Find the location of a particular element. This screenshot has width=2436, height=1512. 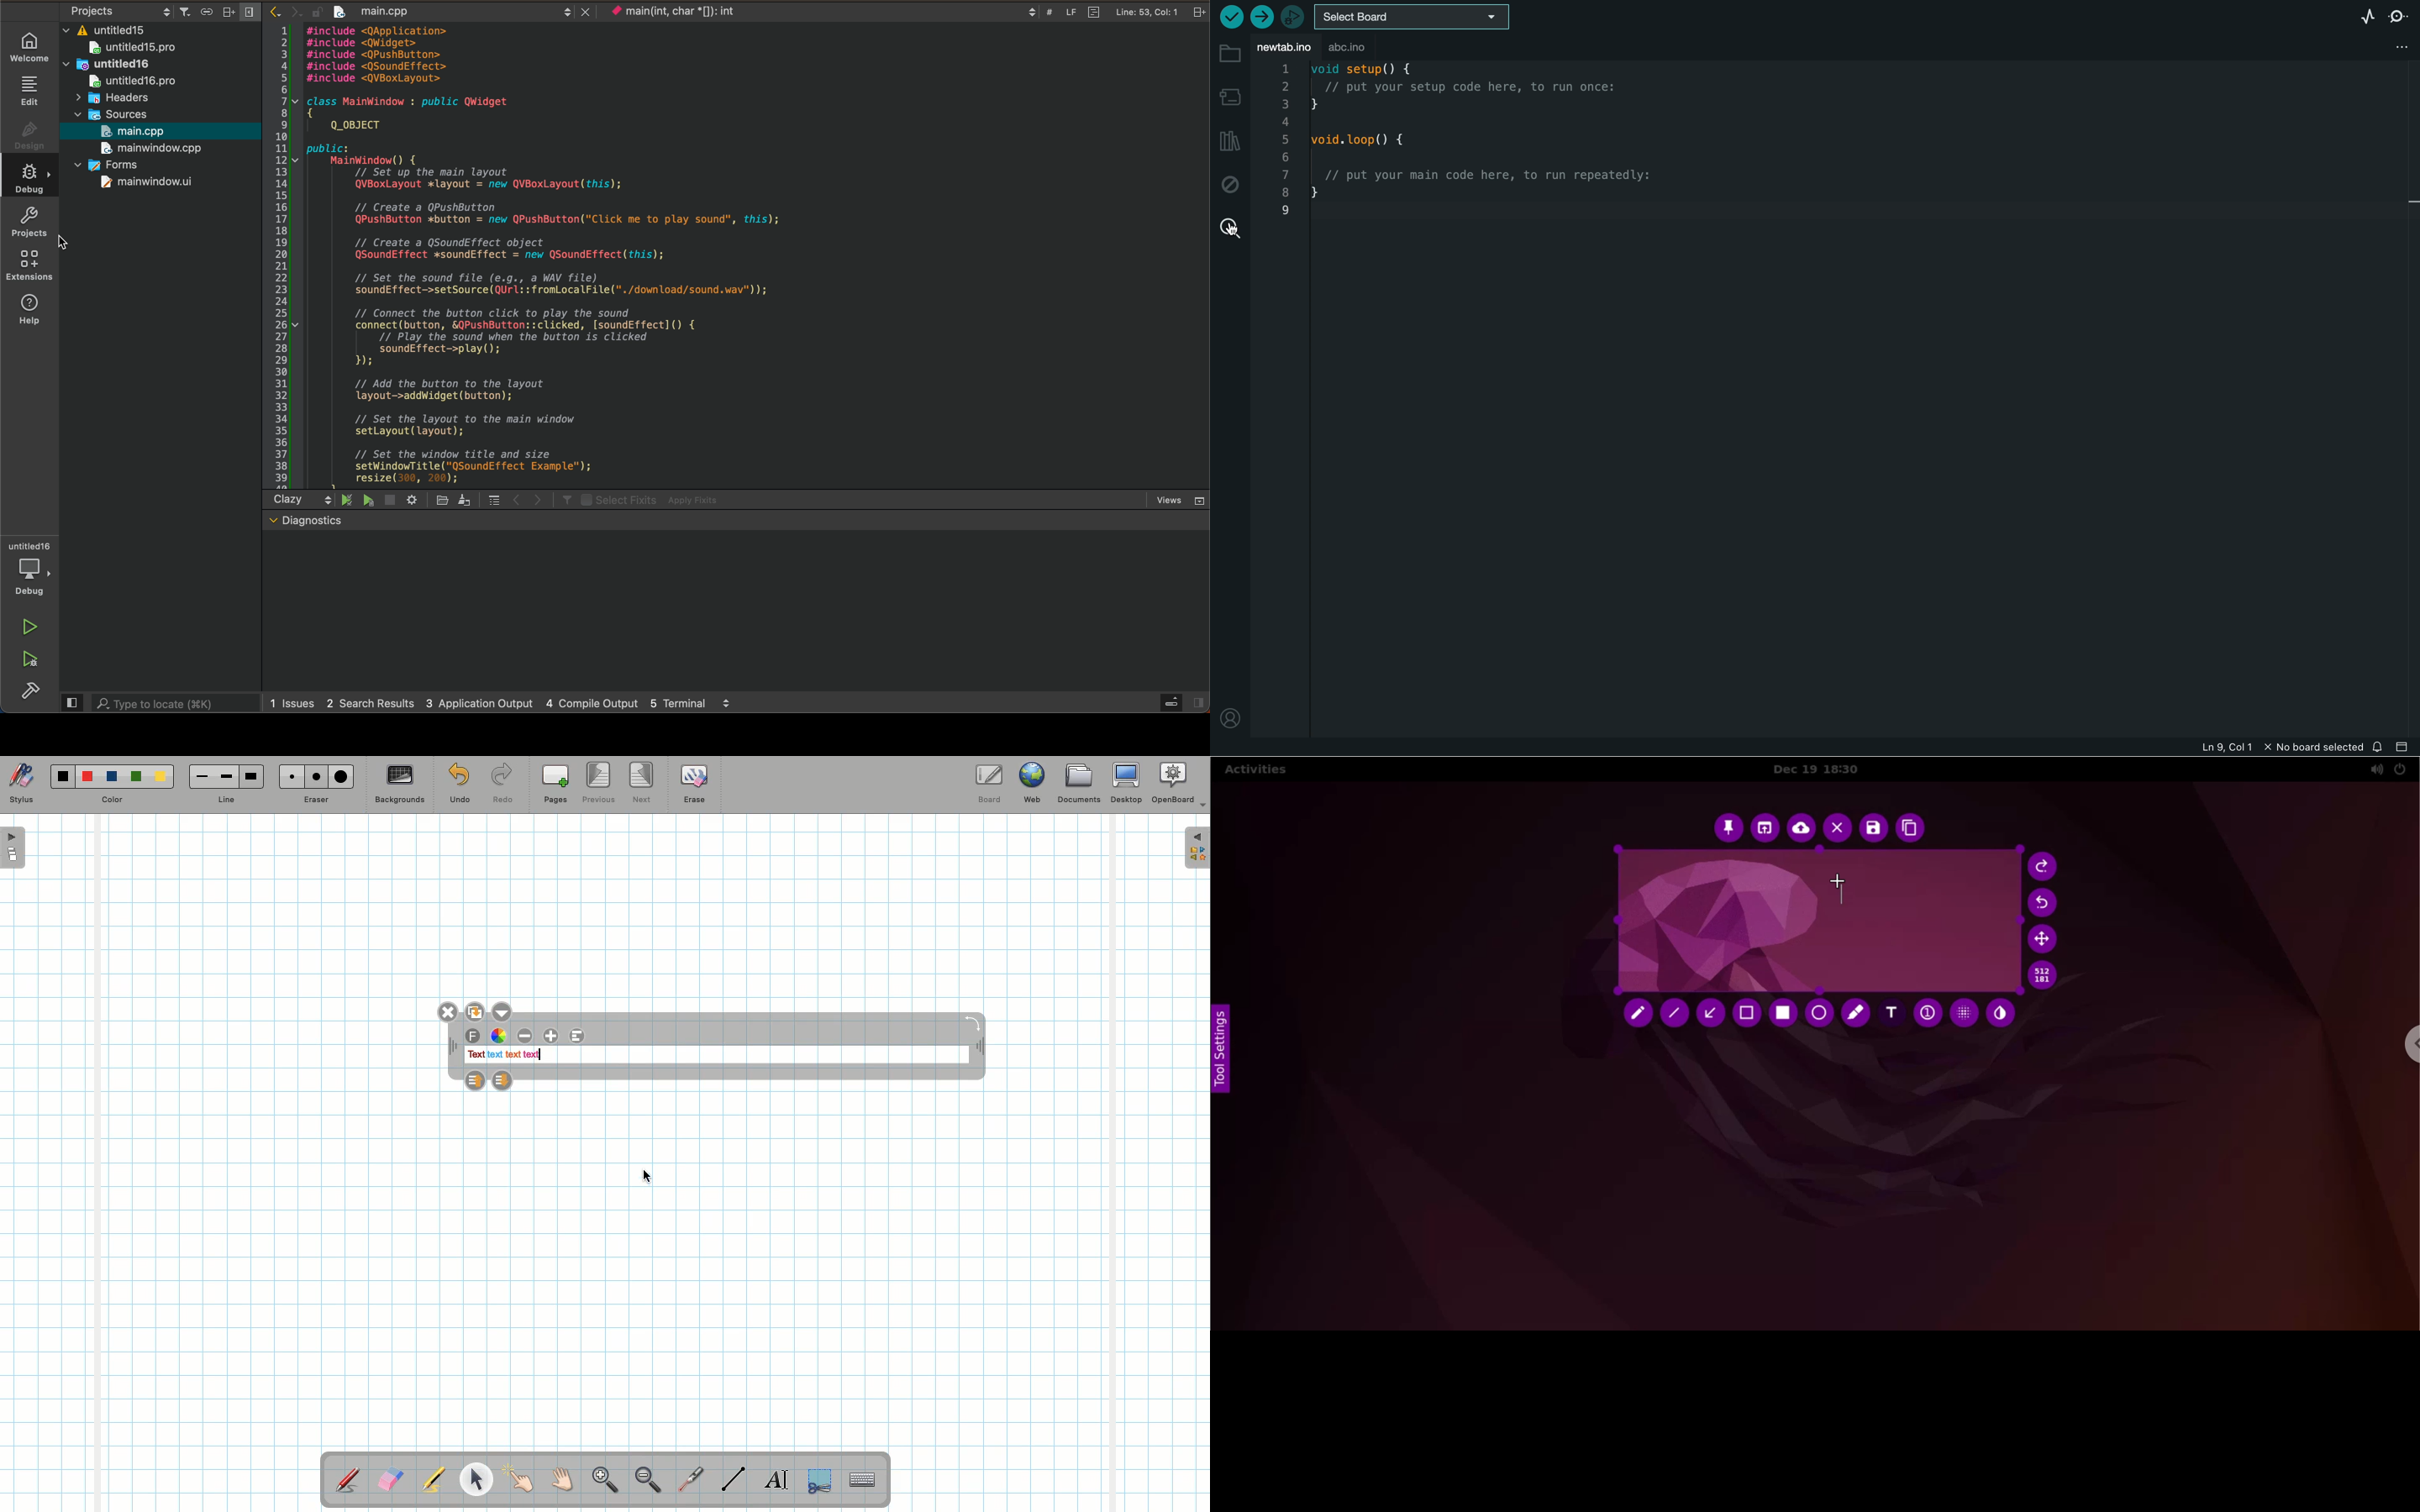

Small eraser is located at coordinates (287, 776).